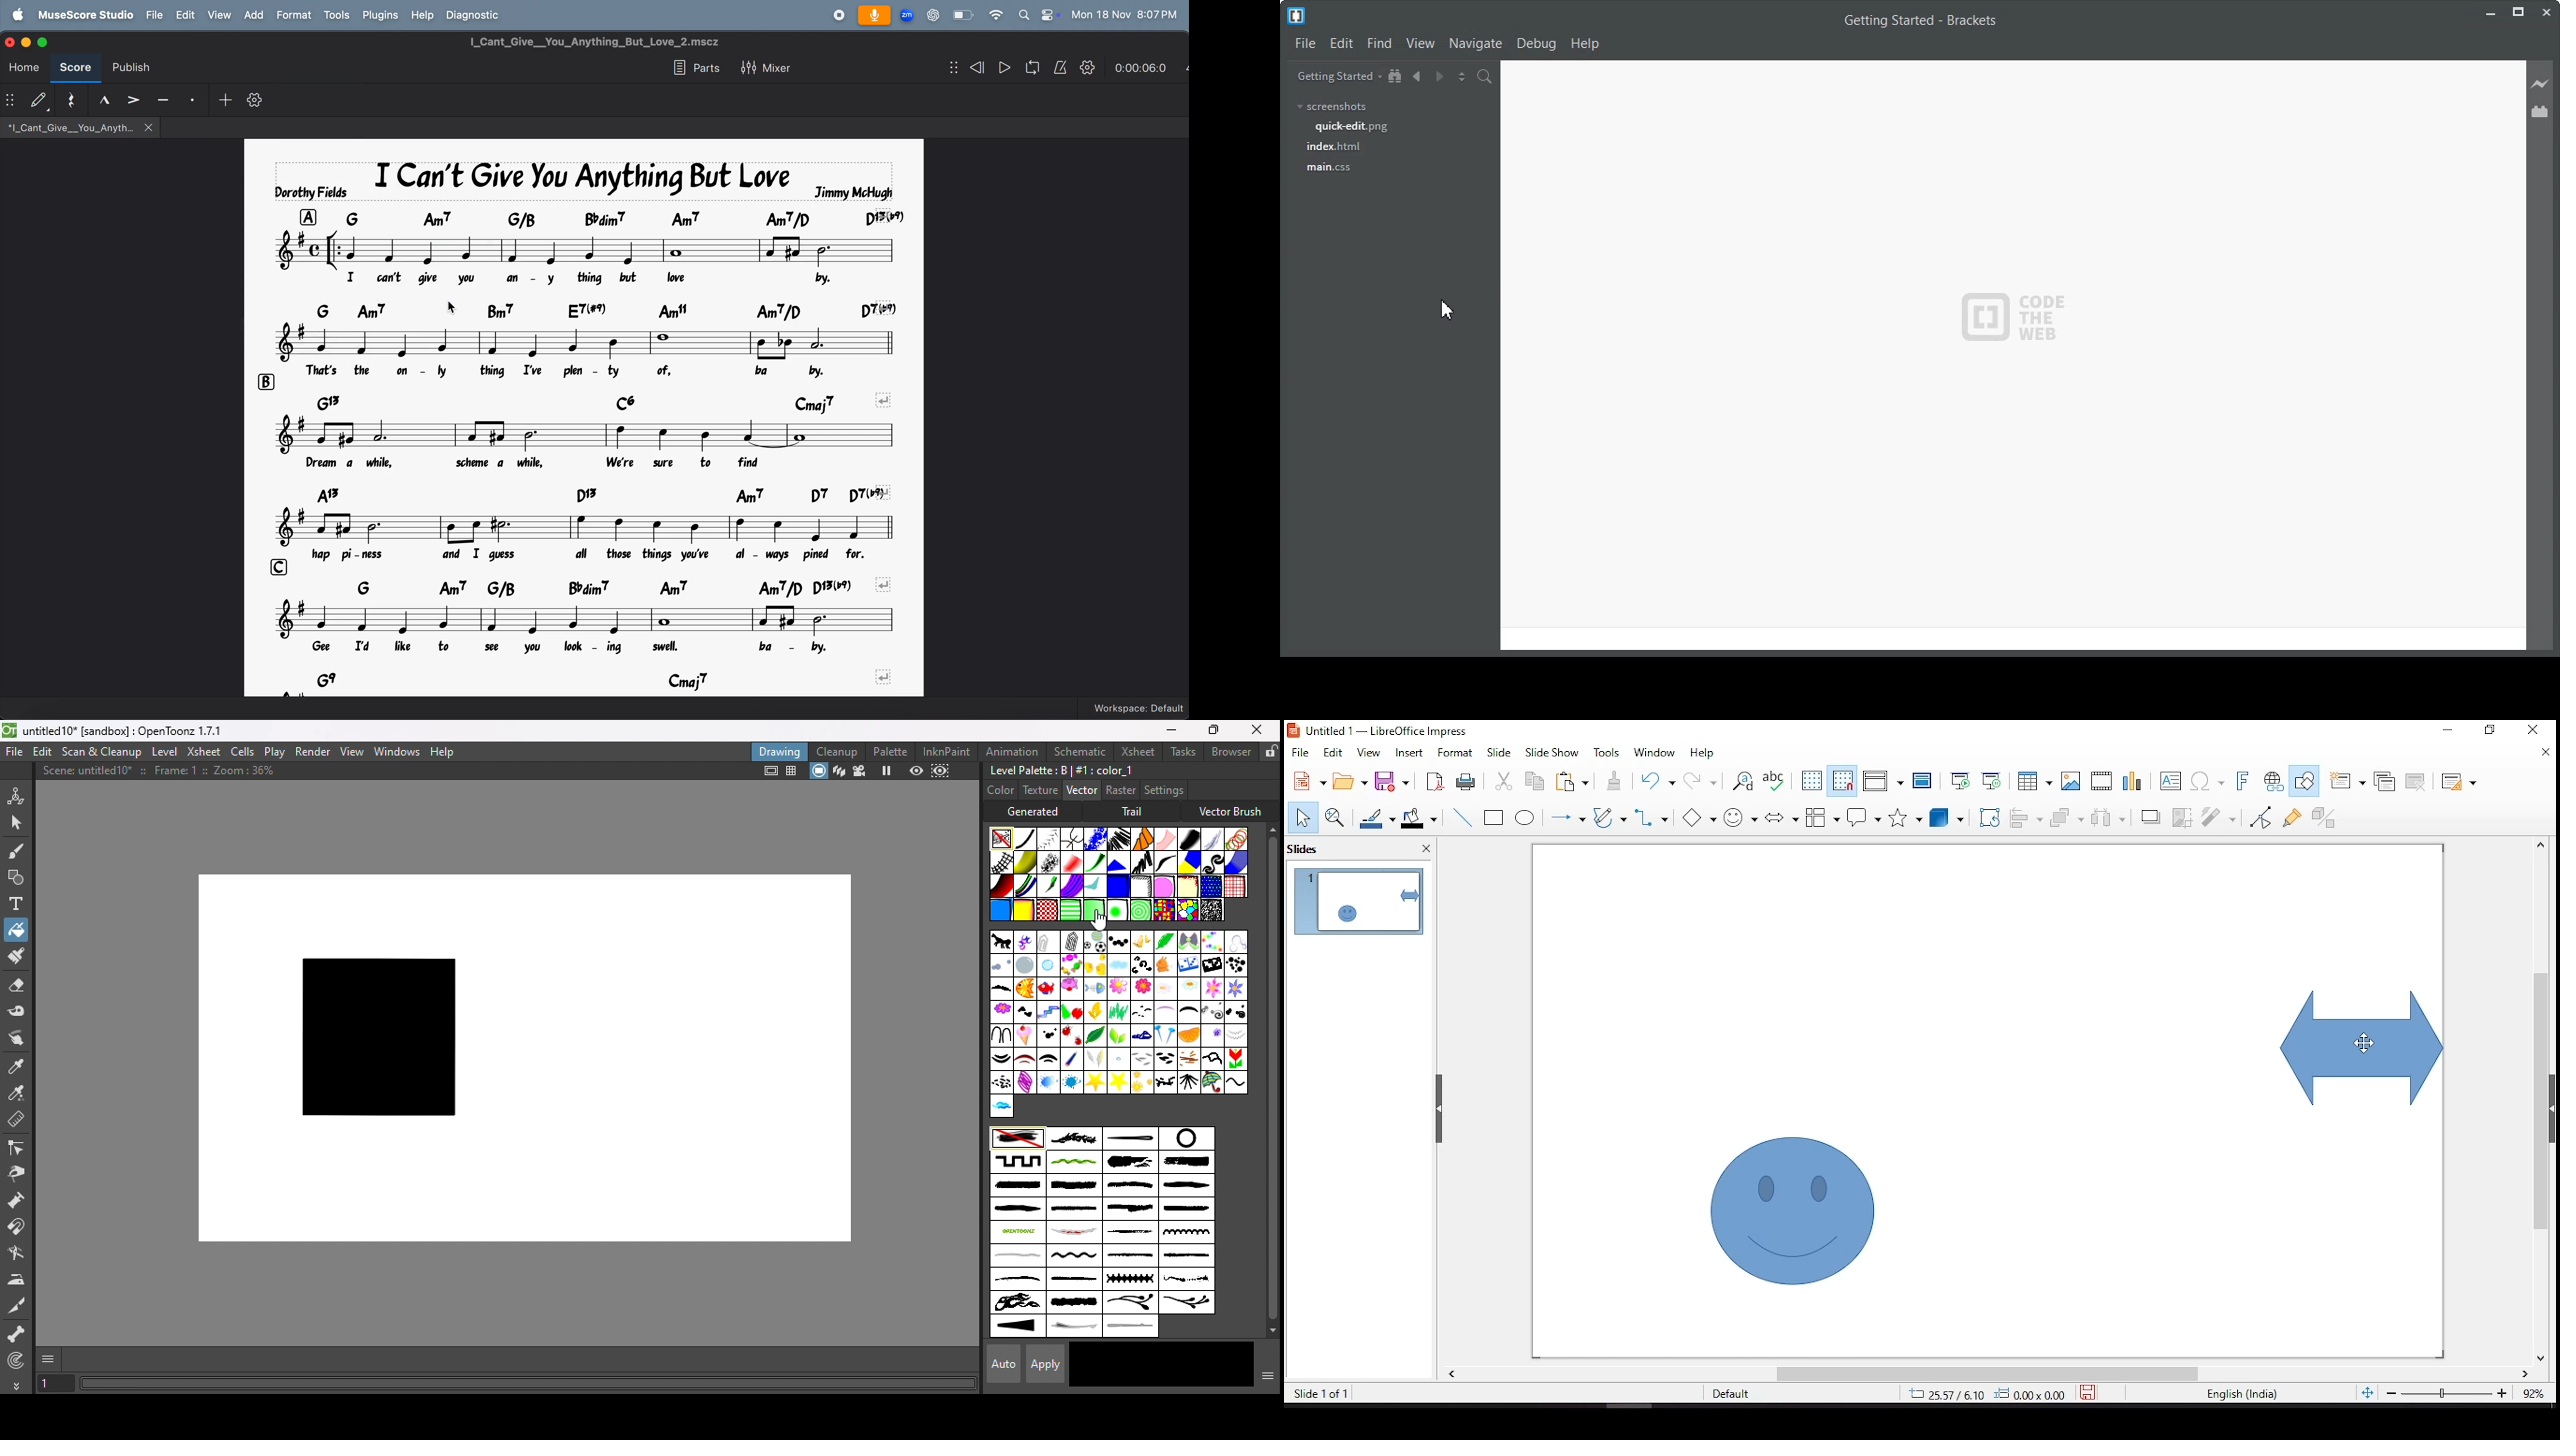  Describe the element at coordinates (2151, 816) in the screenshot. I see `shadow` at that location.